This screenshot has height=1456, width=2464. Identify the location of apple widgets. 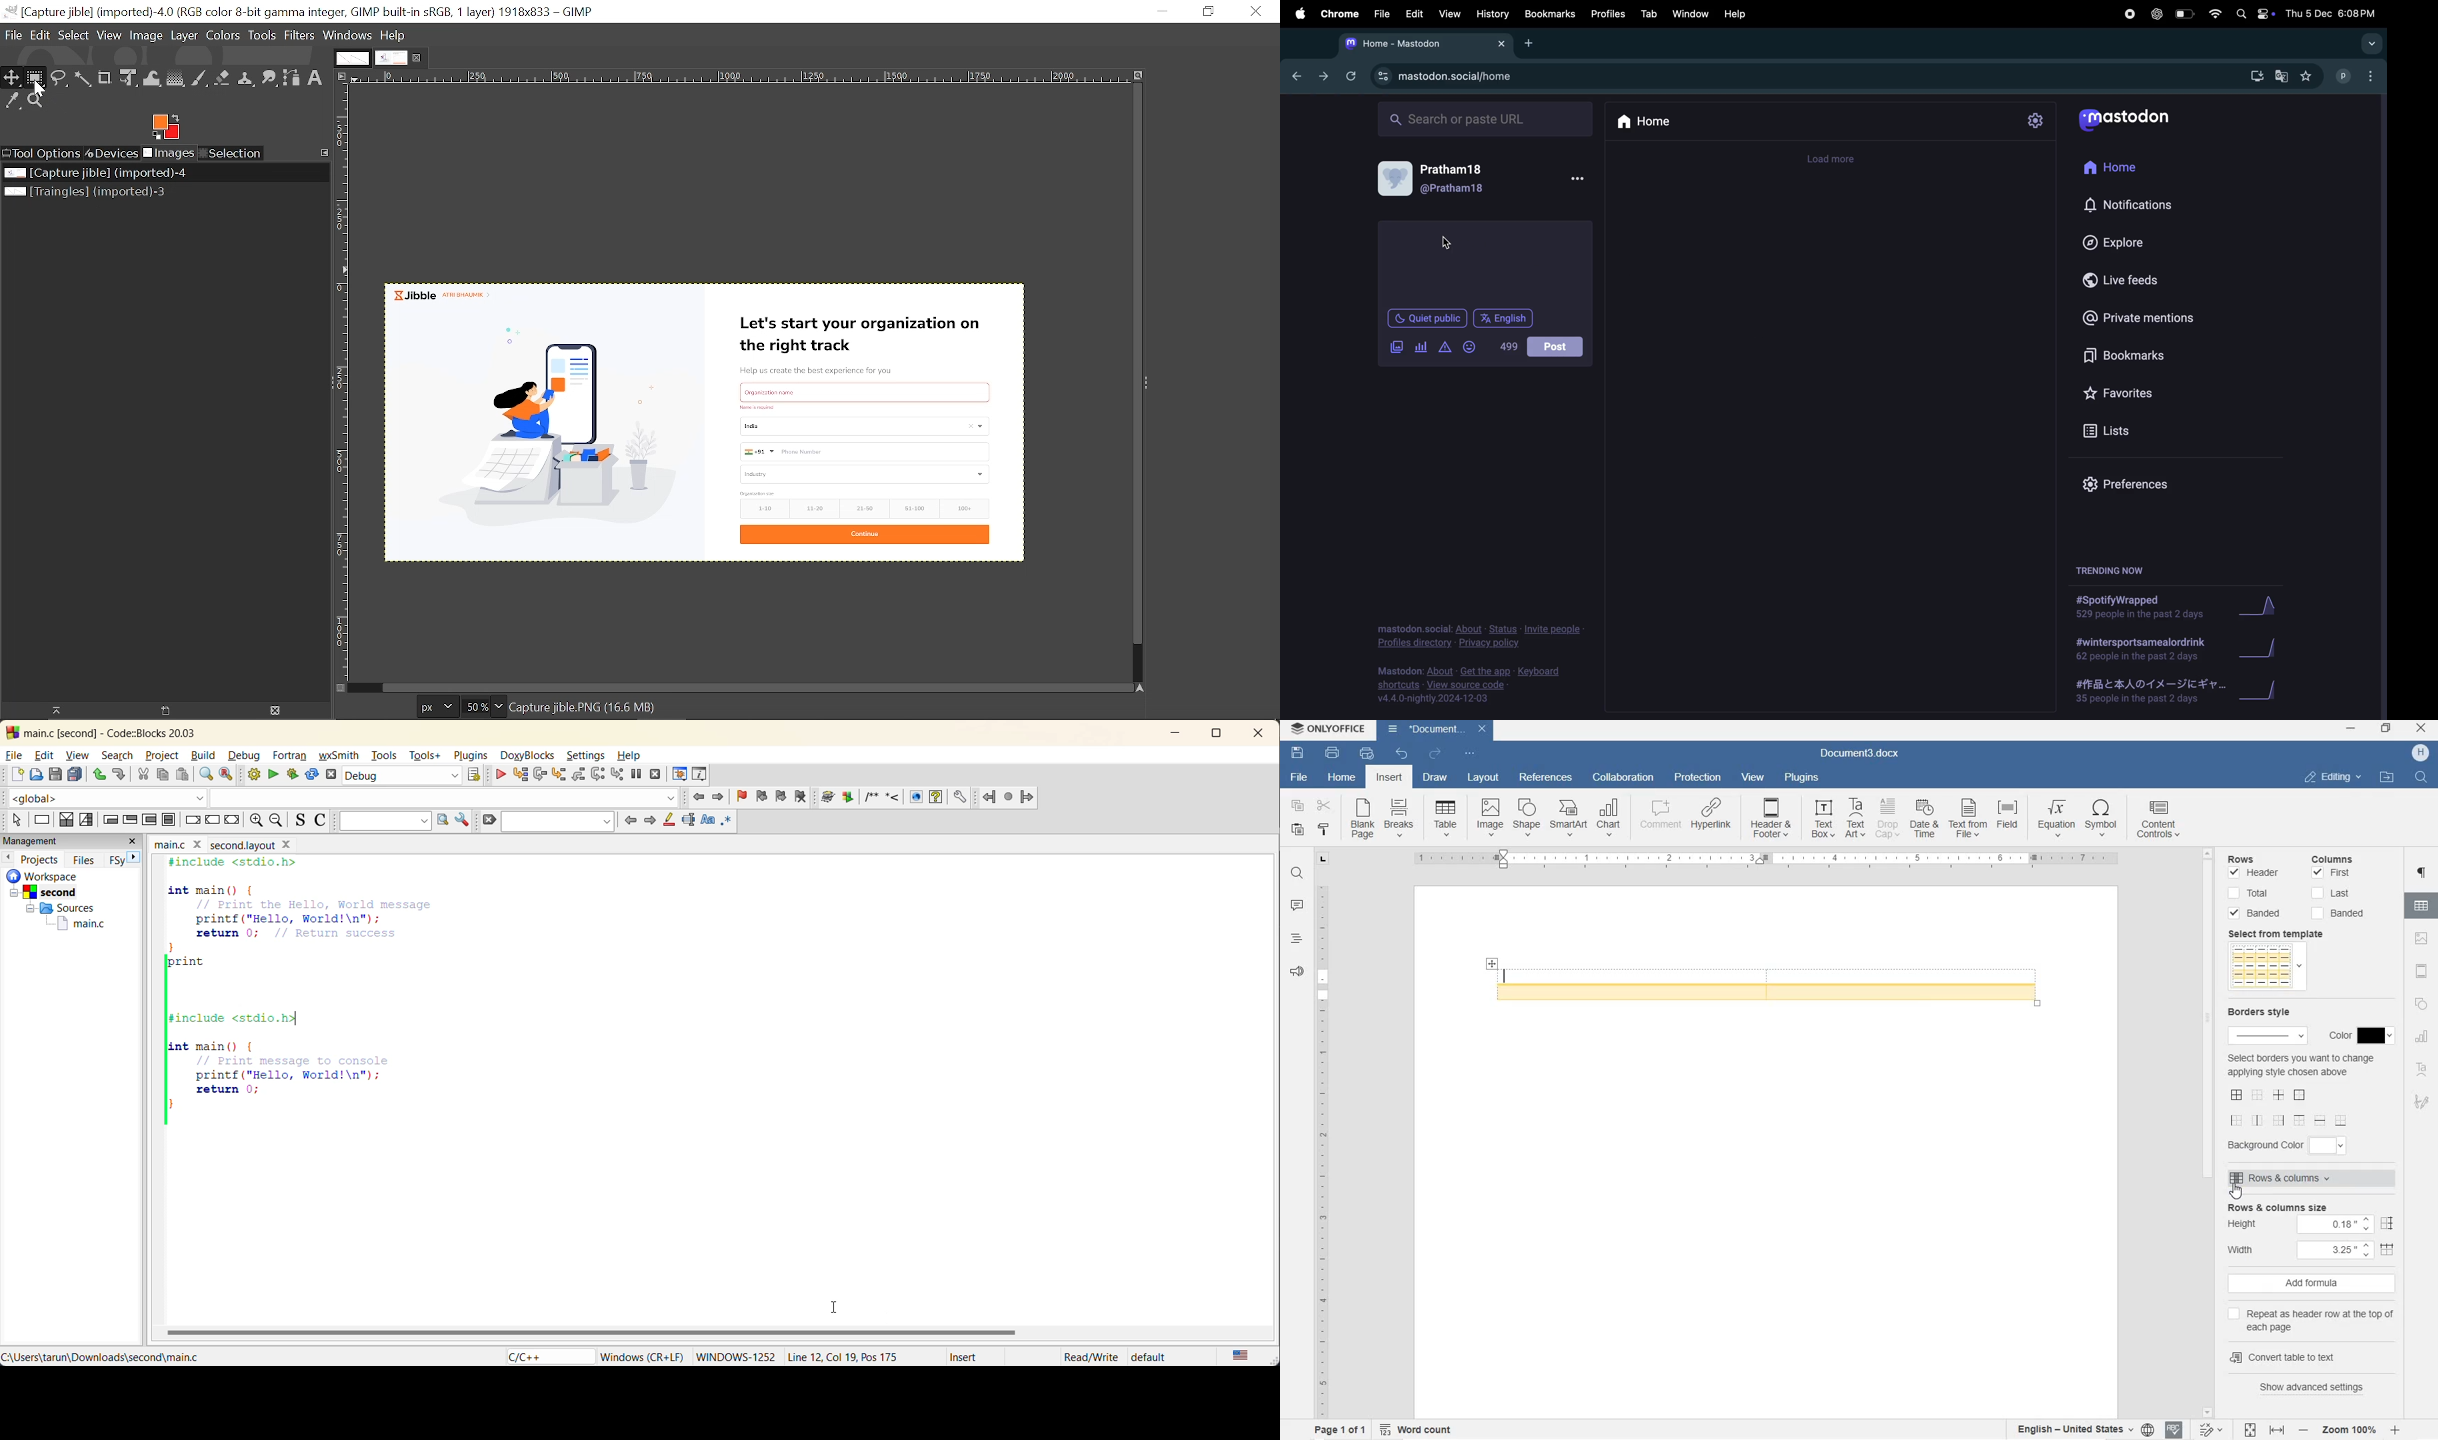
(2254, 14).